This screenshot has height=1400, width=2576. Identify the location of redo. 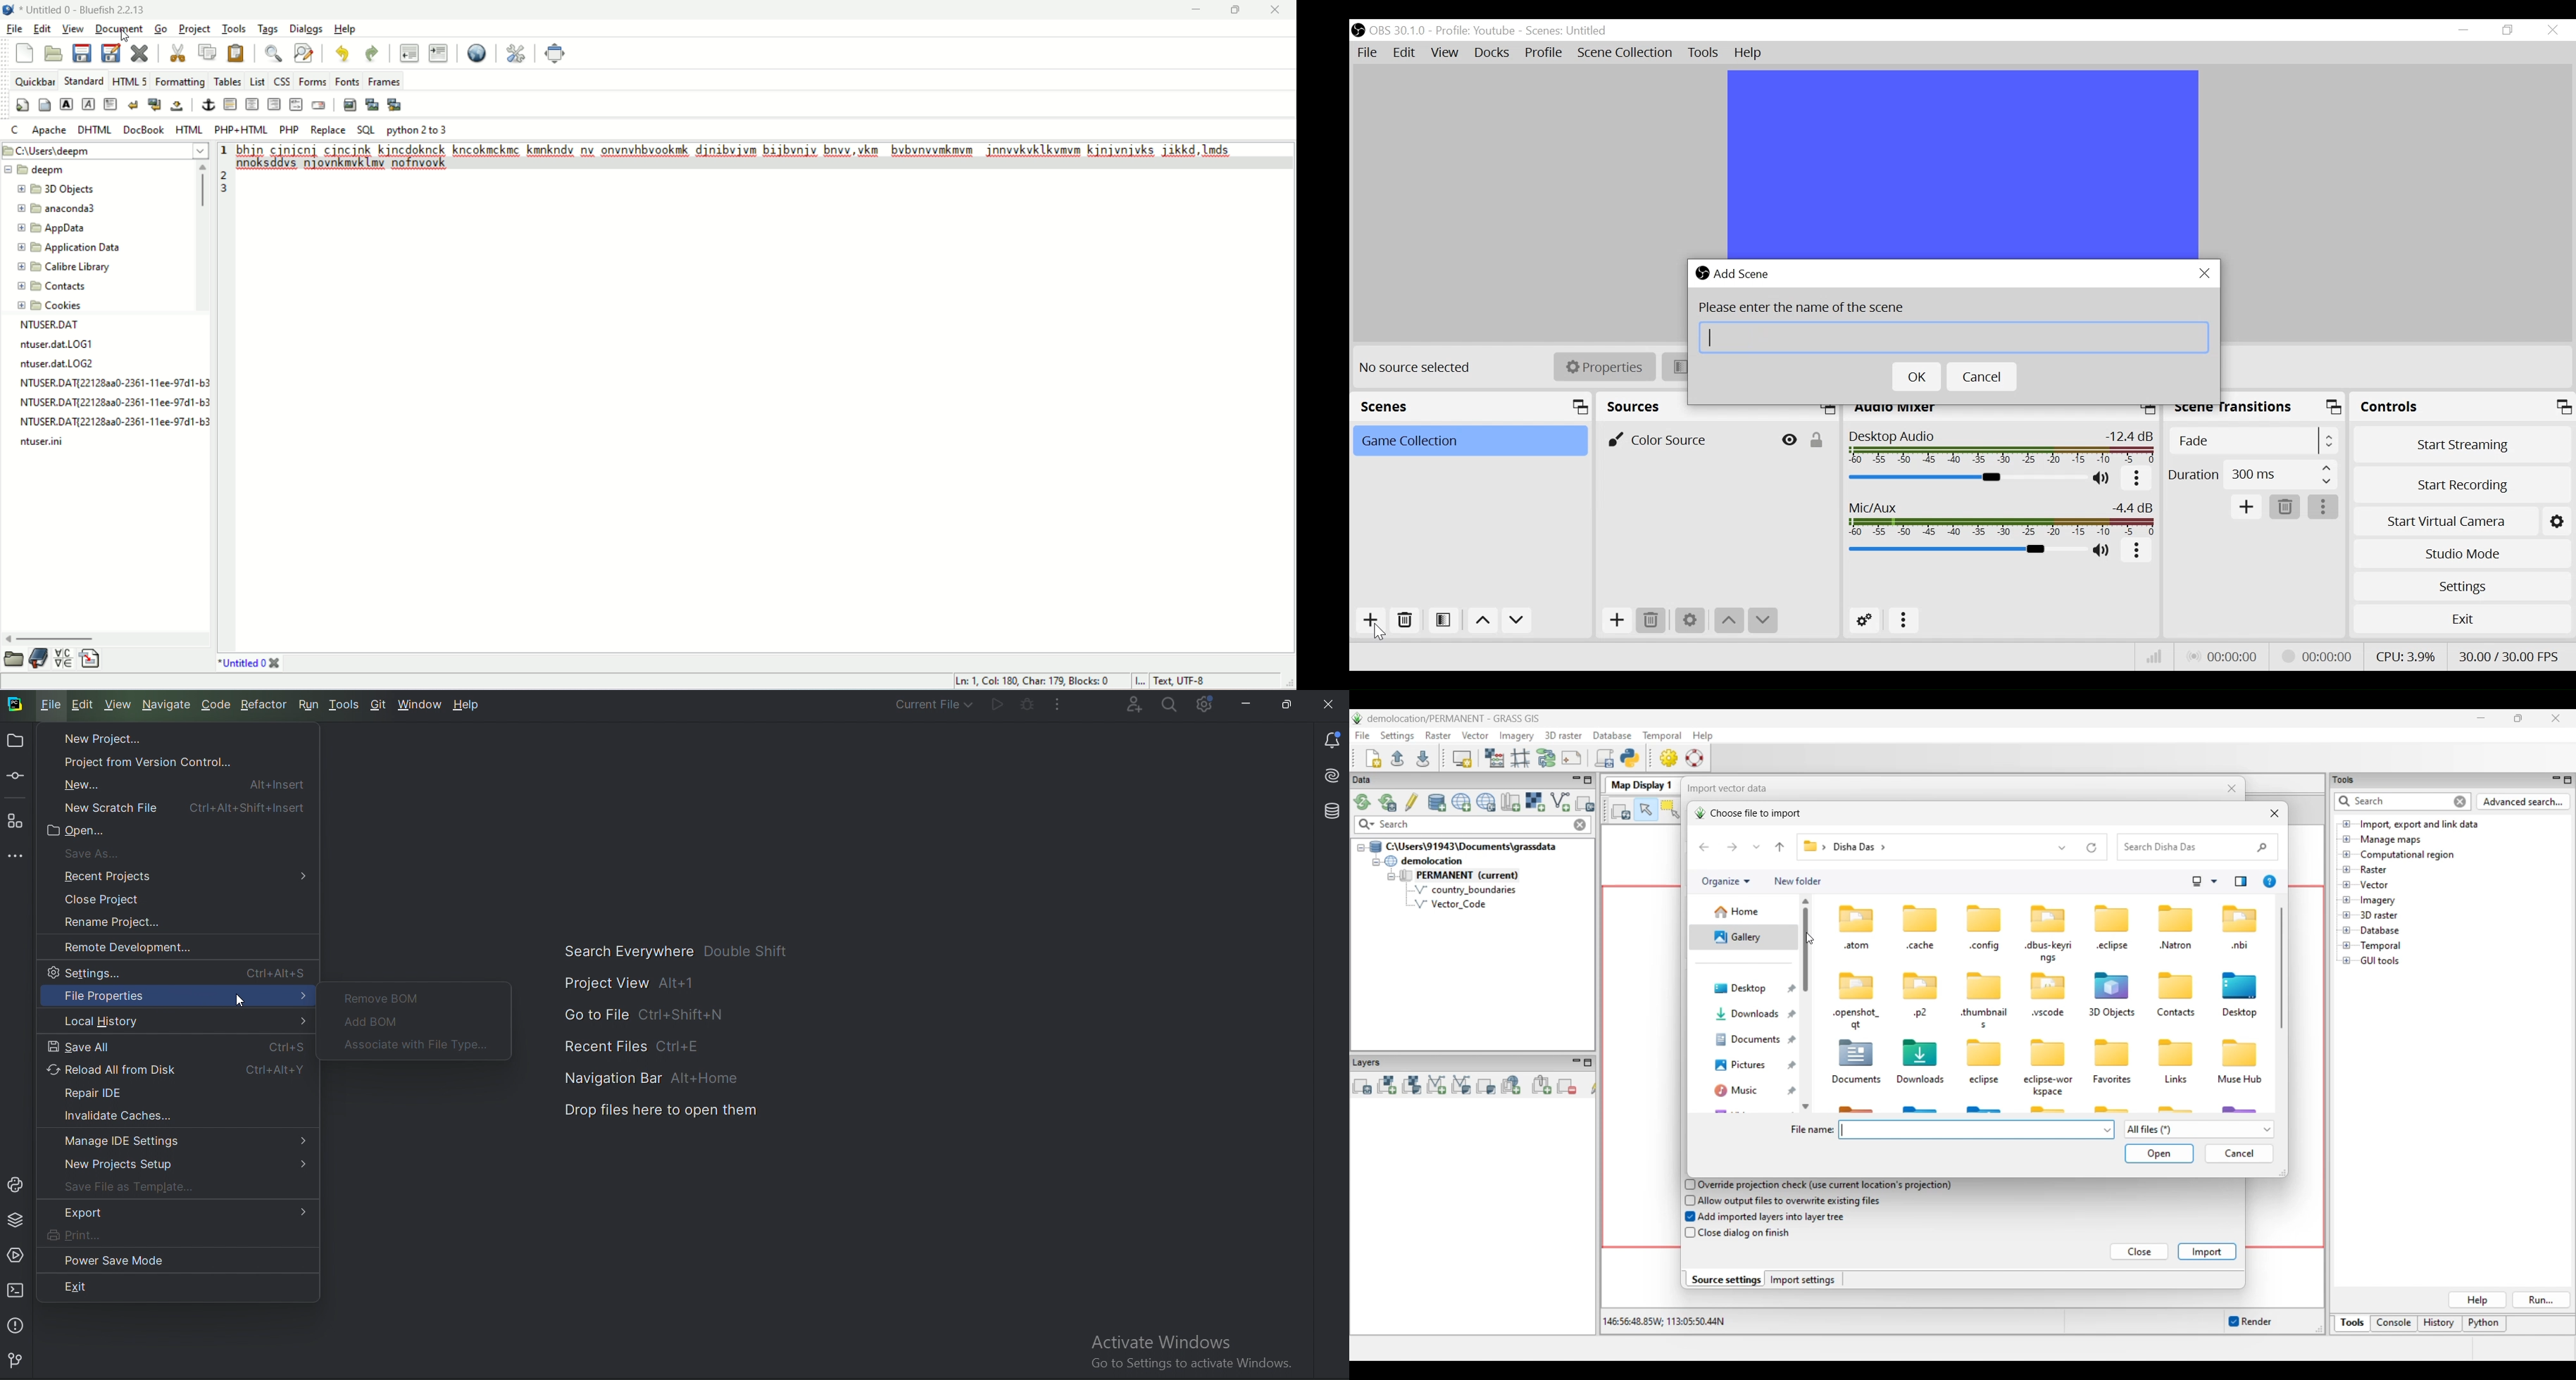
(369, 54).